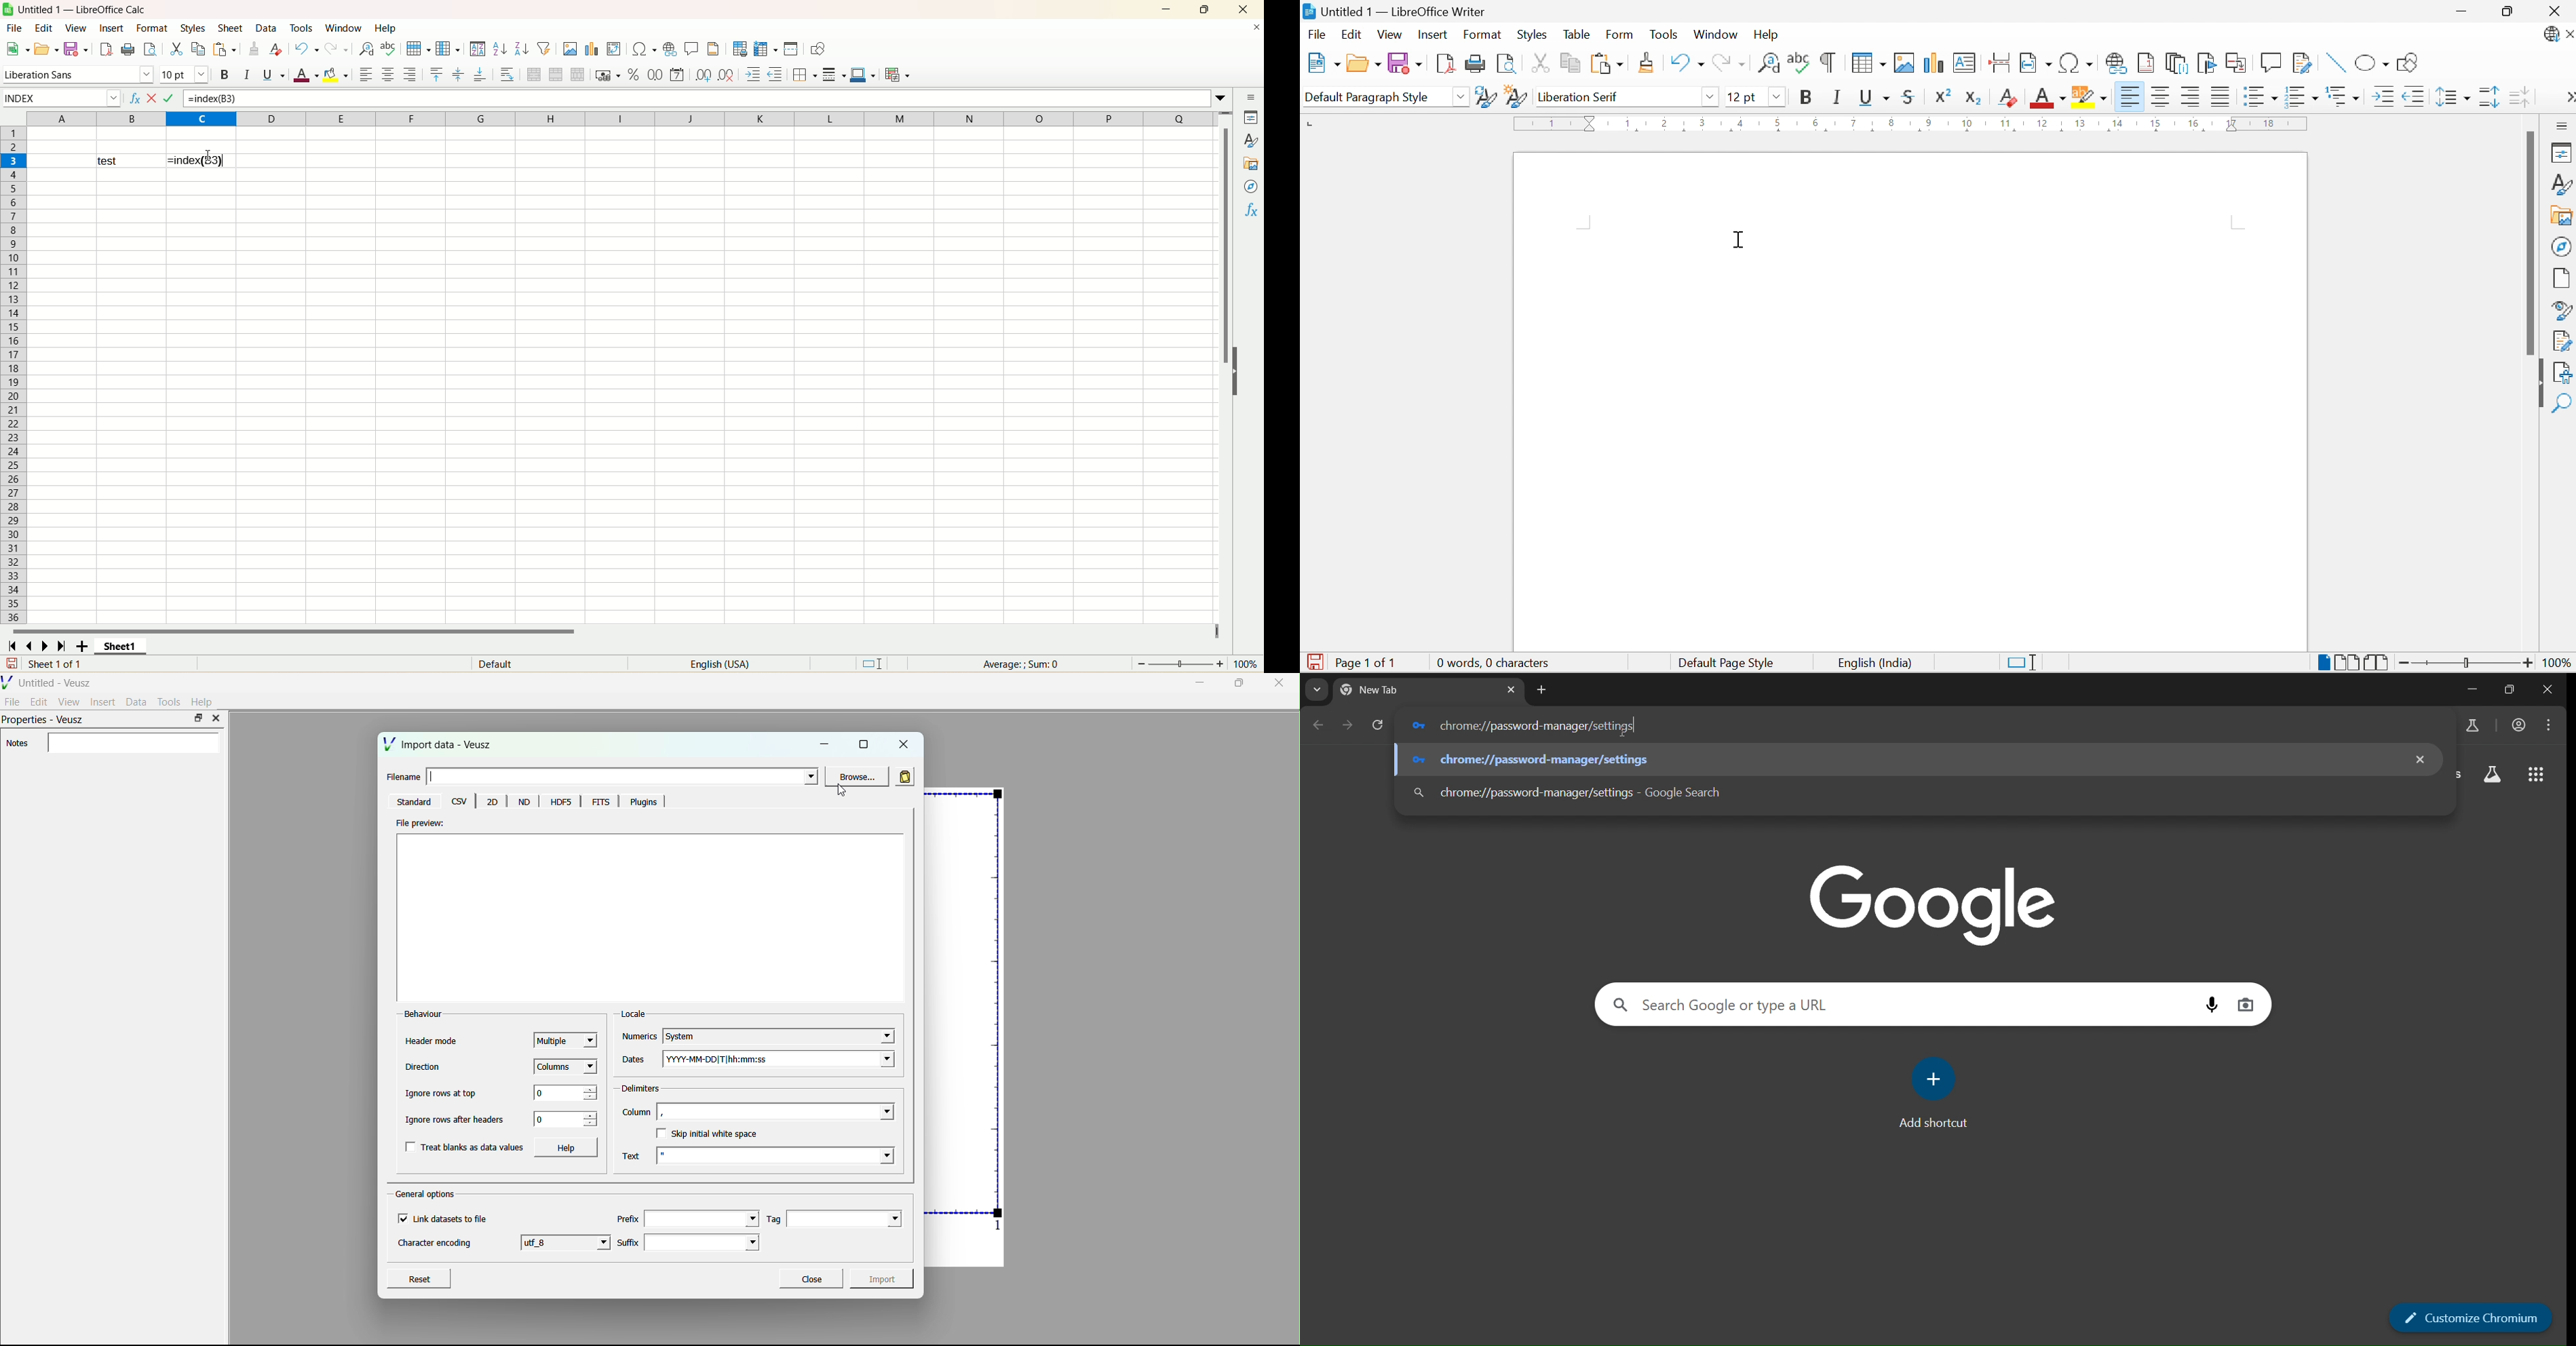 This screenshot has width=2576, height=1372. What do you see at coordinates (2564, 401) in the screenshot?
I see `Find` at bounding box center [2564, 401].